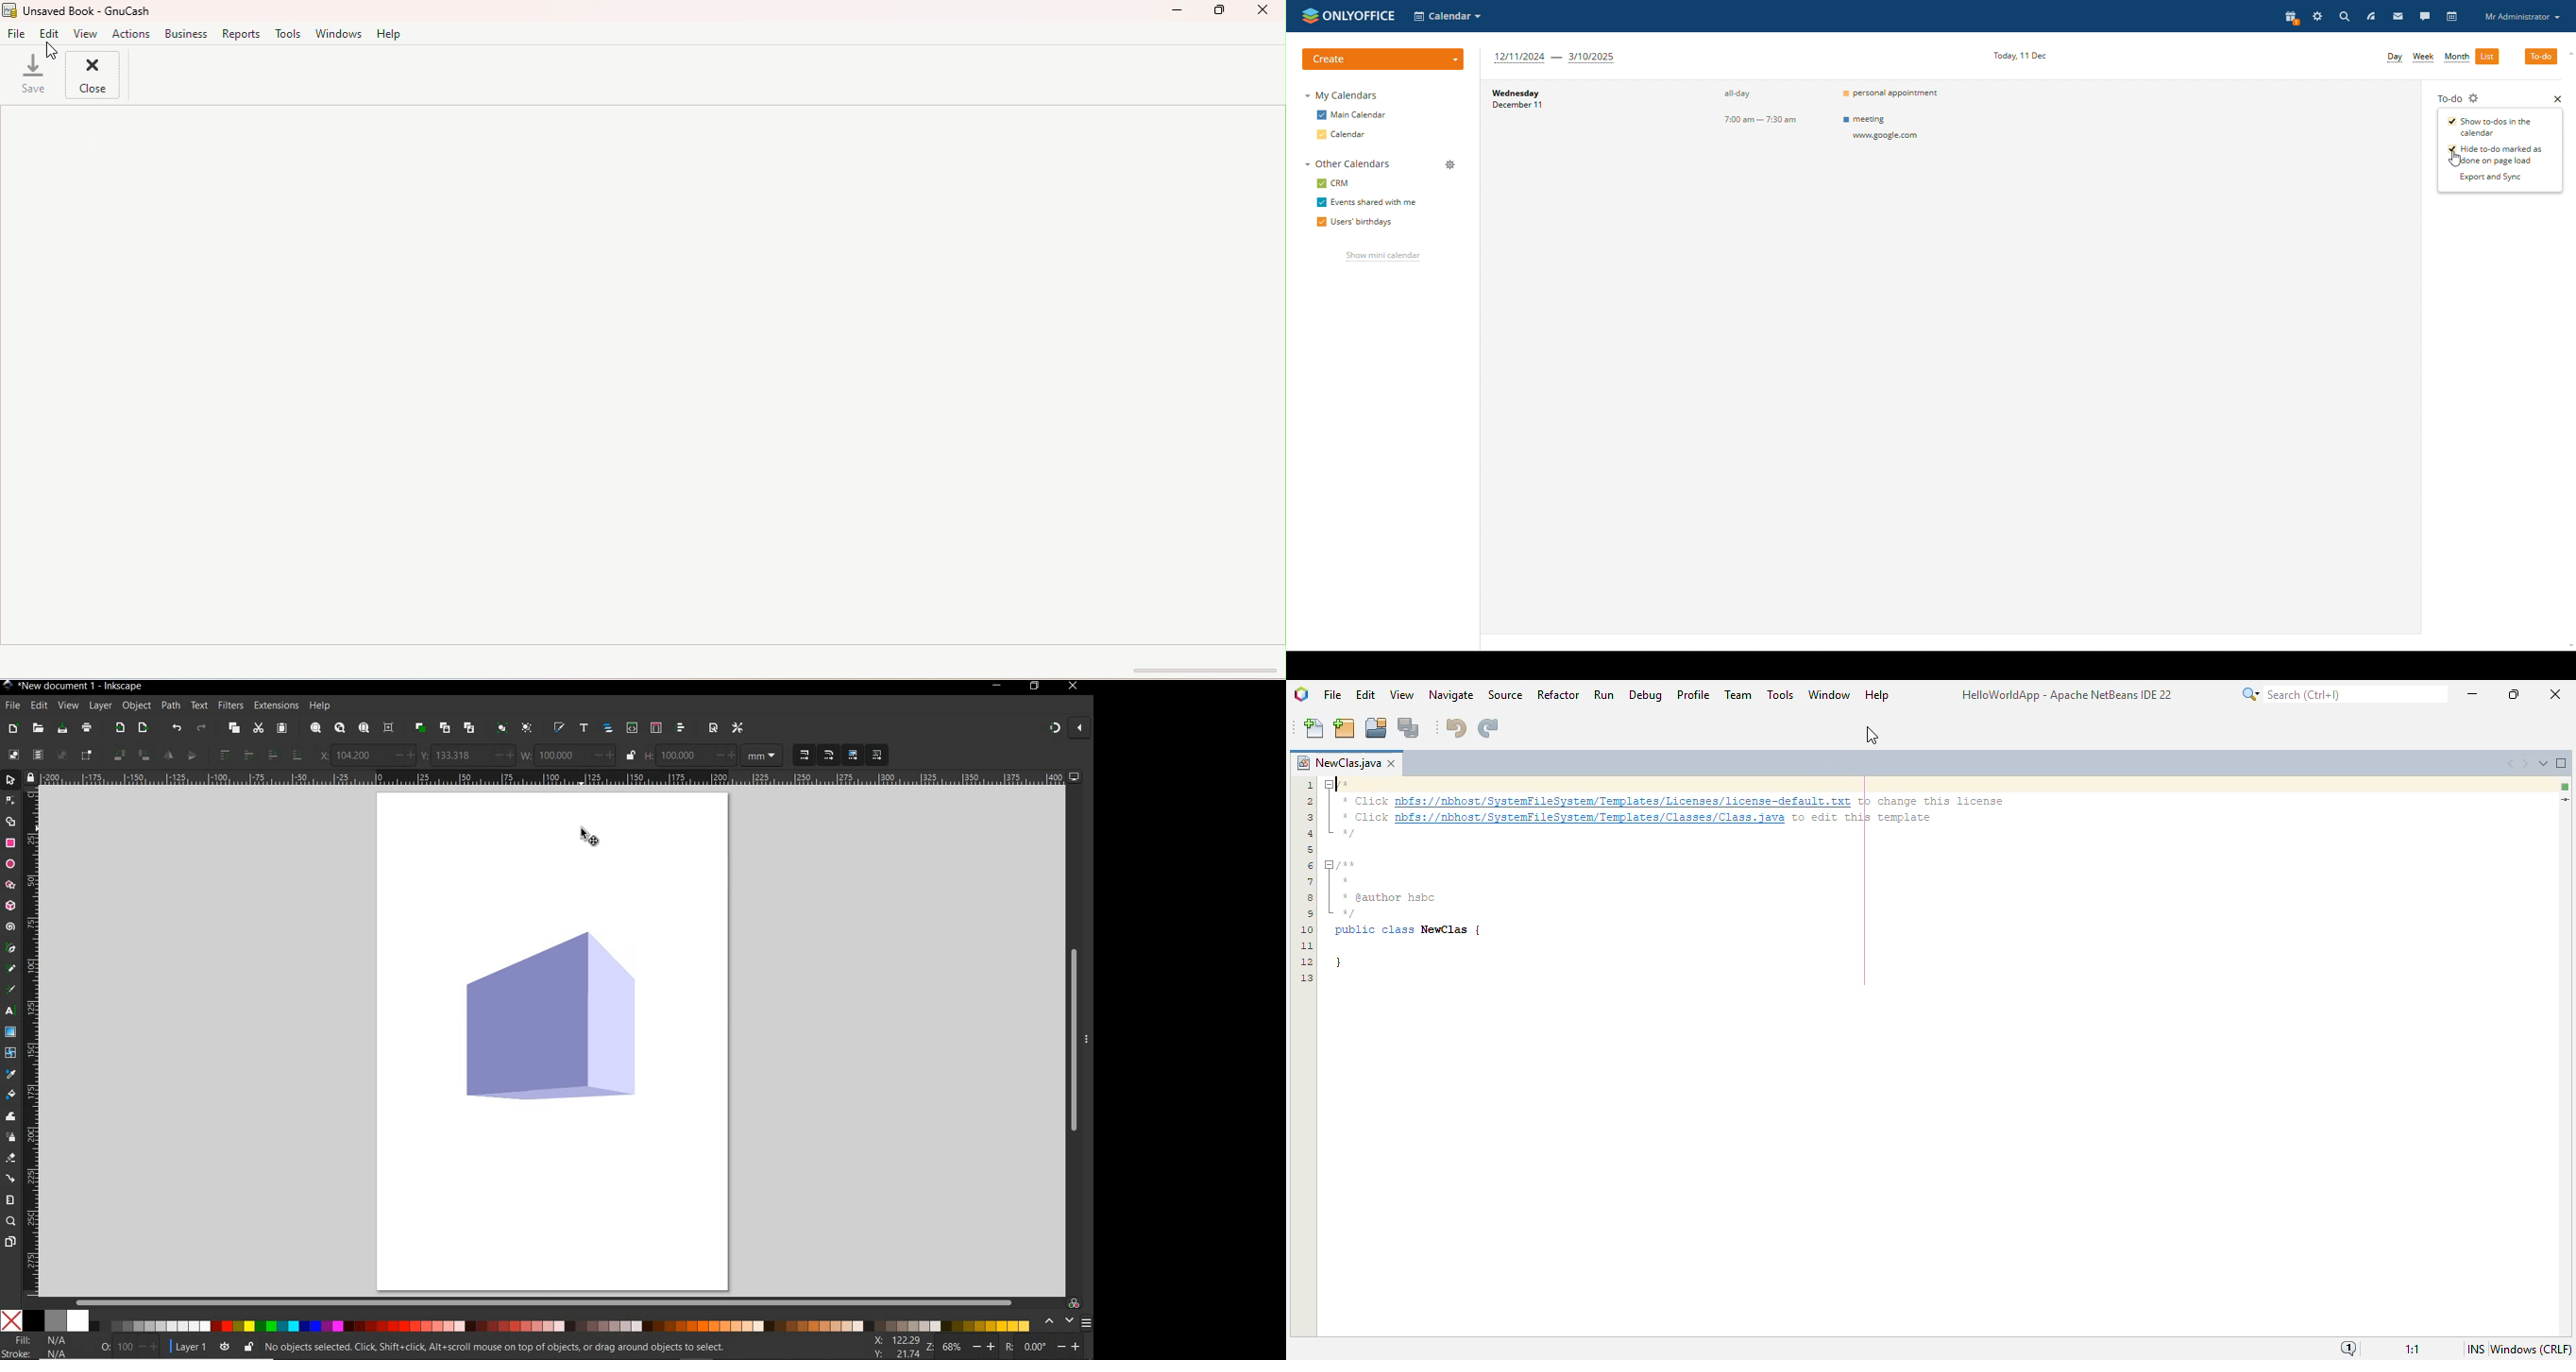 The image size is (2576, 1372). What do you see at coordinates (1366, 202) in the screenshot?
I see `events shared with me` at bounding box center [1366, 202].